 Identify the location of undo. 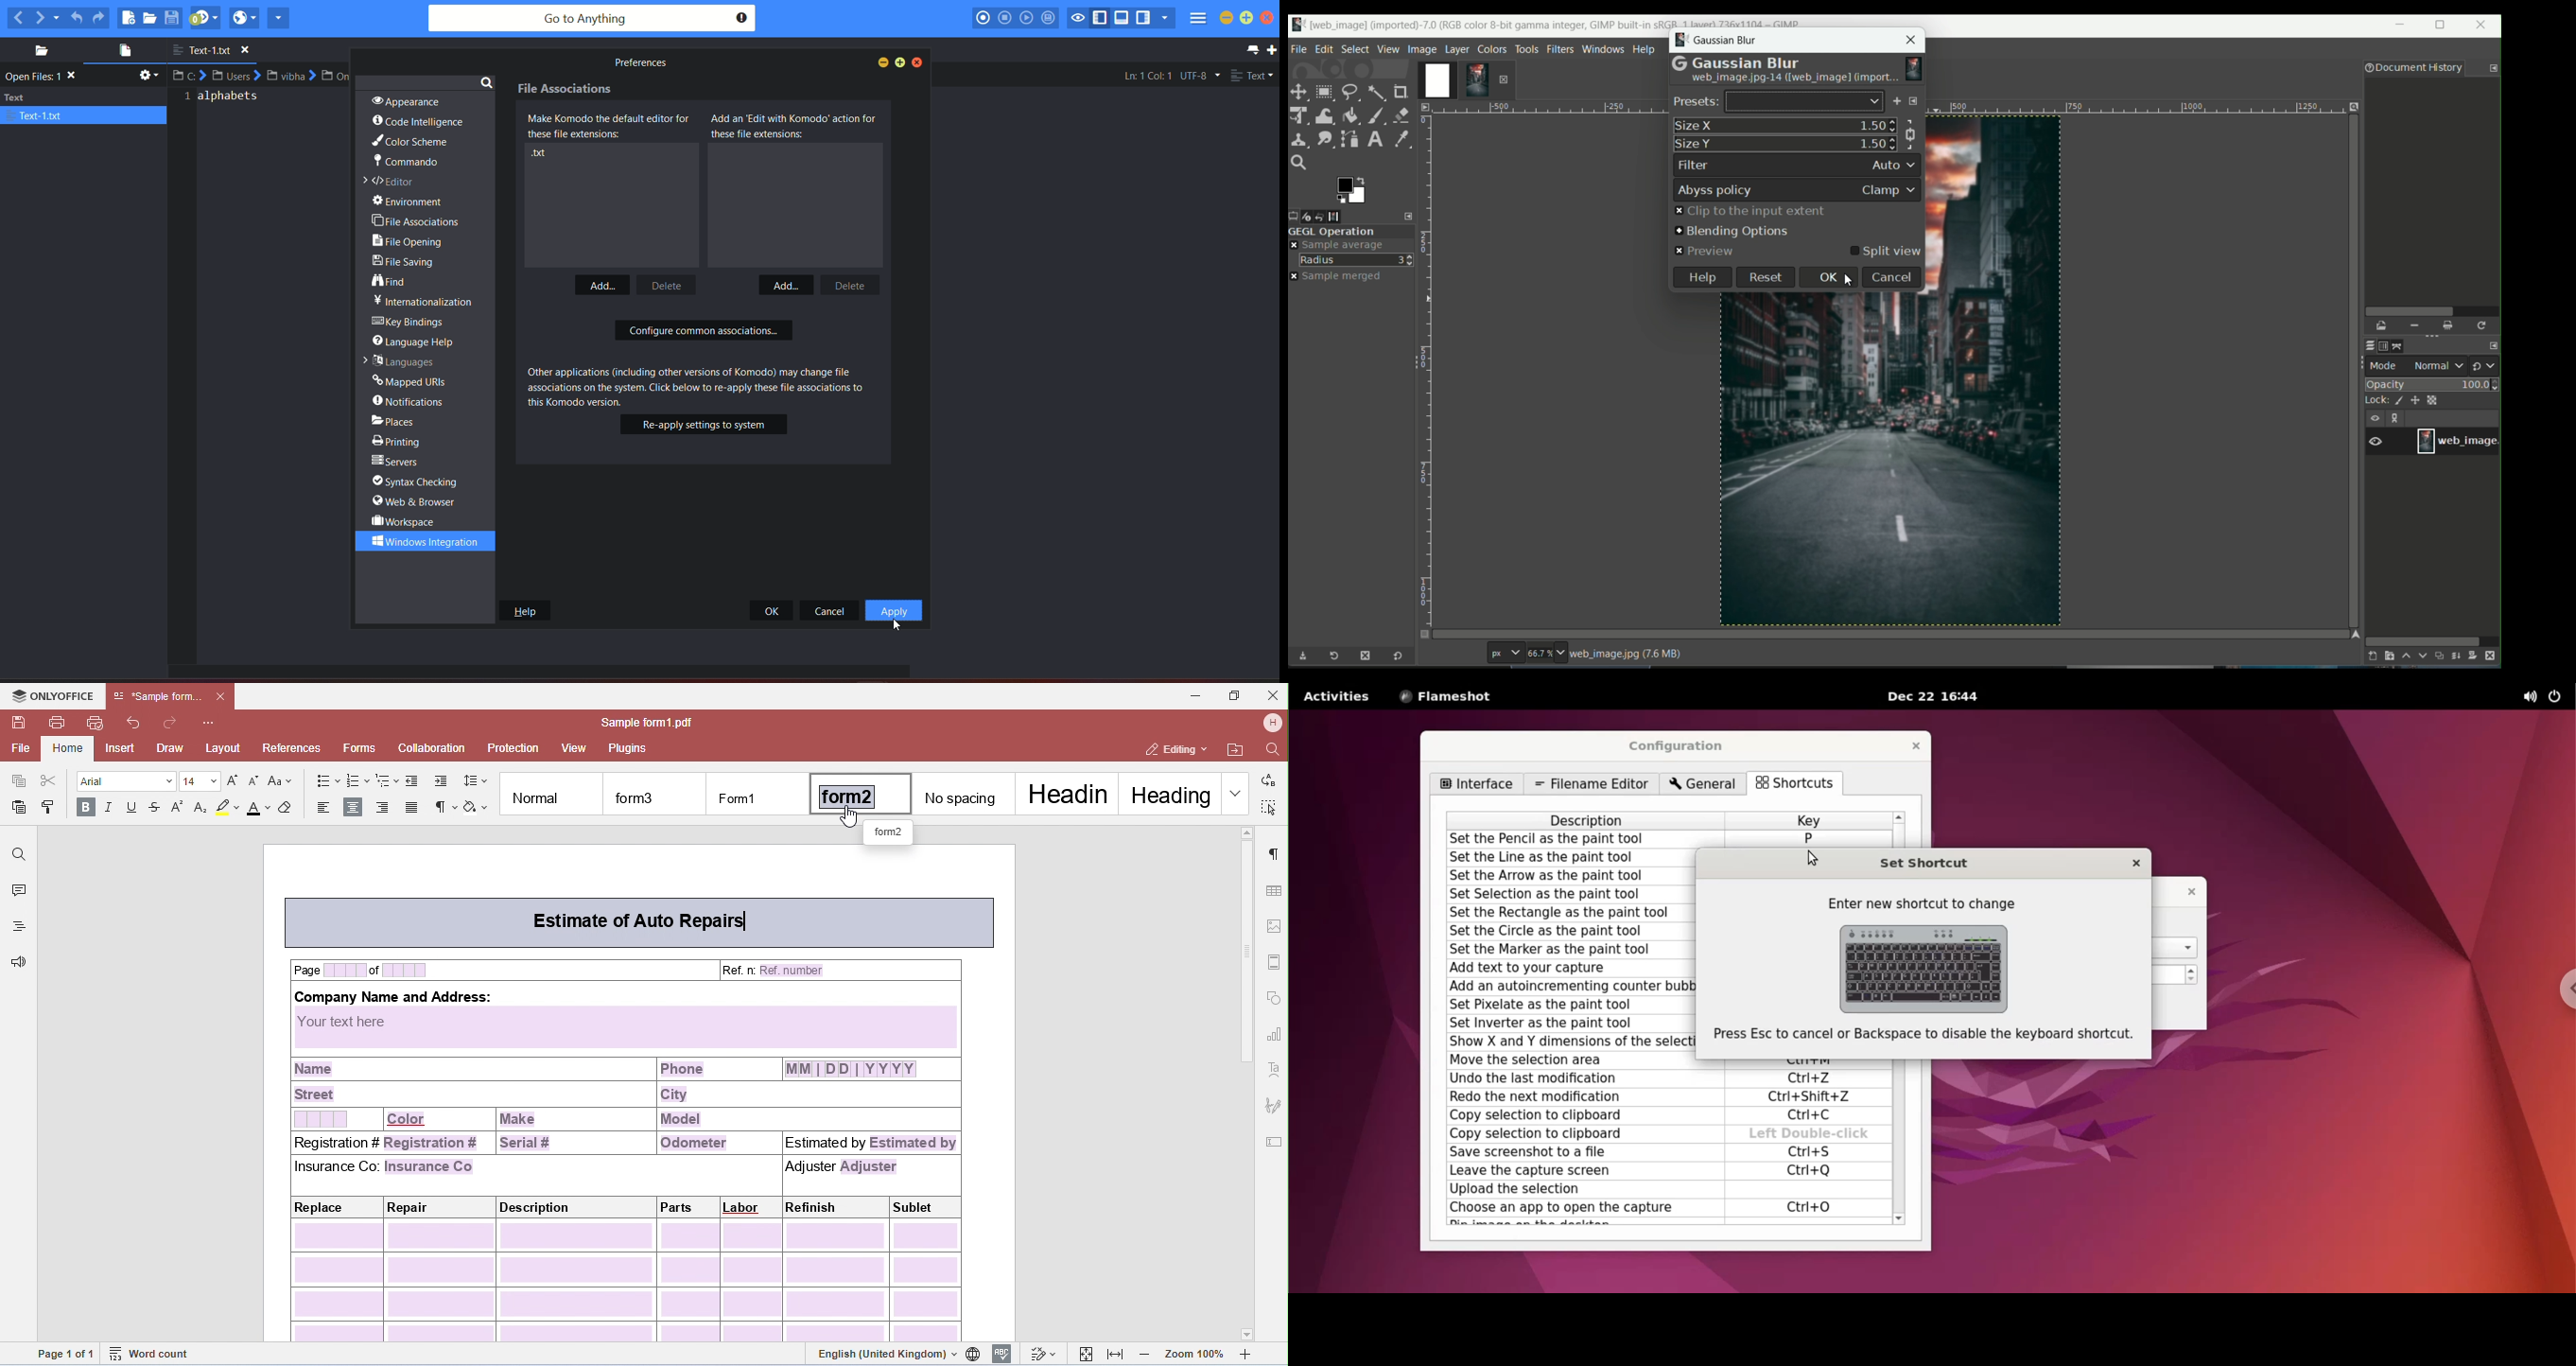
(1327, 216).